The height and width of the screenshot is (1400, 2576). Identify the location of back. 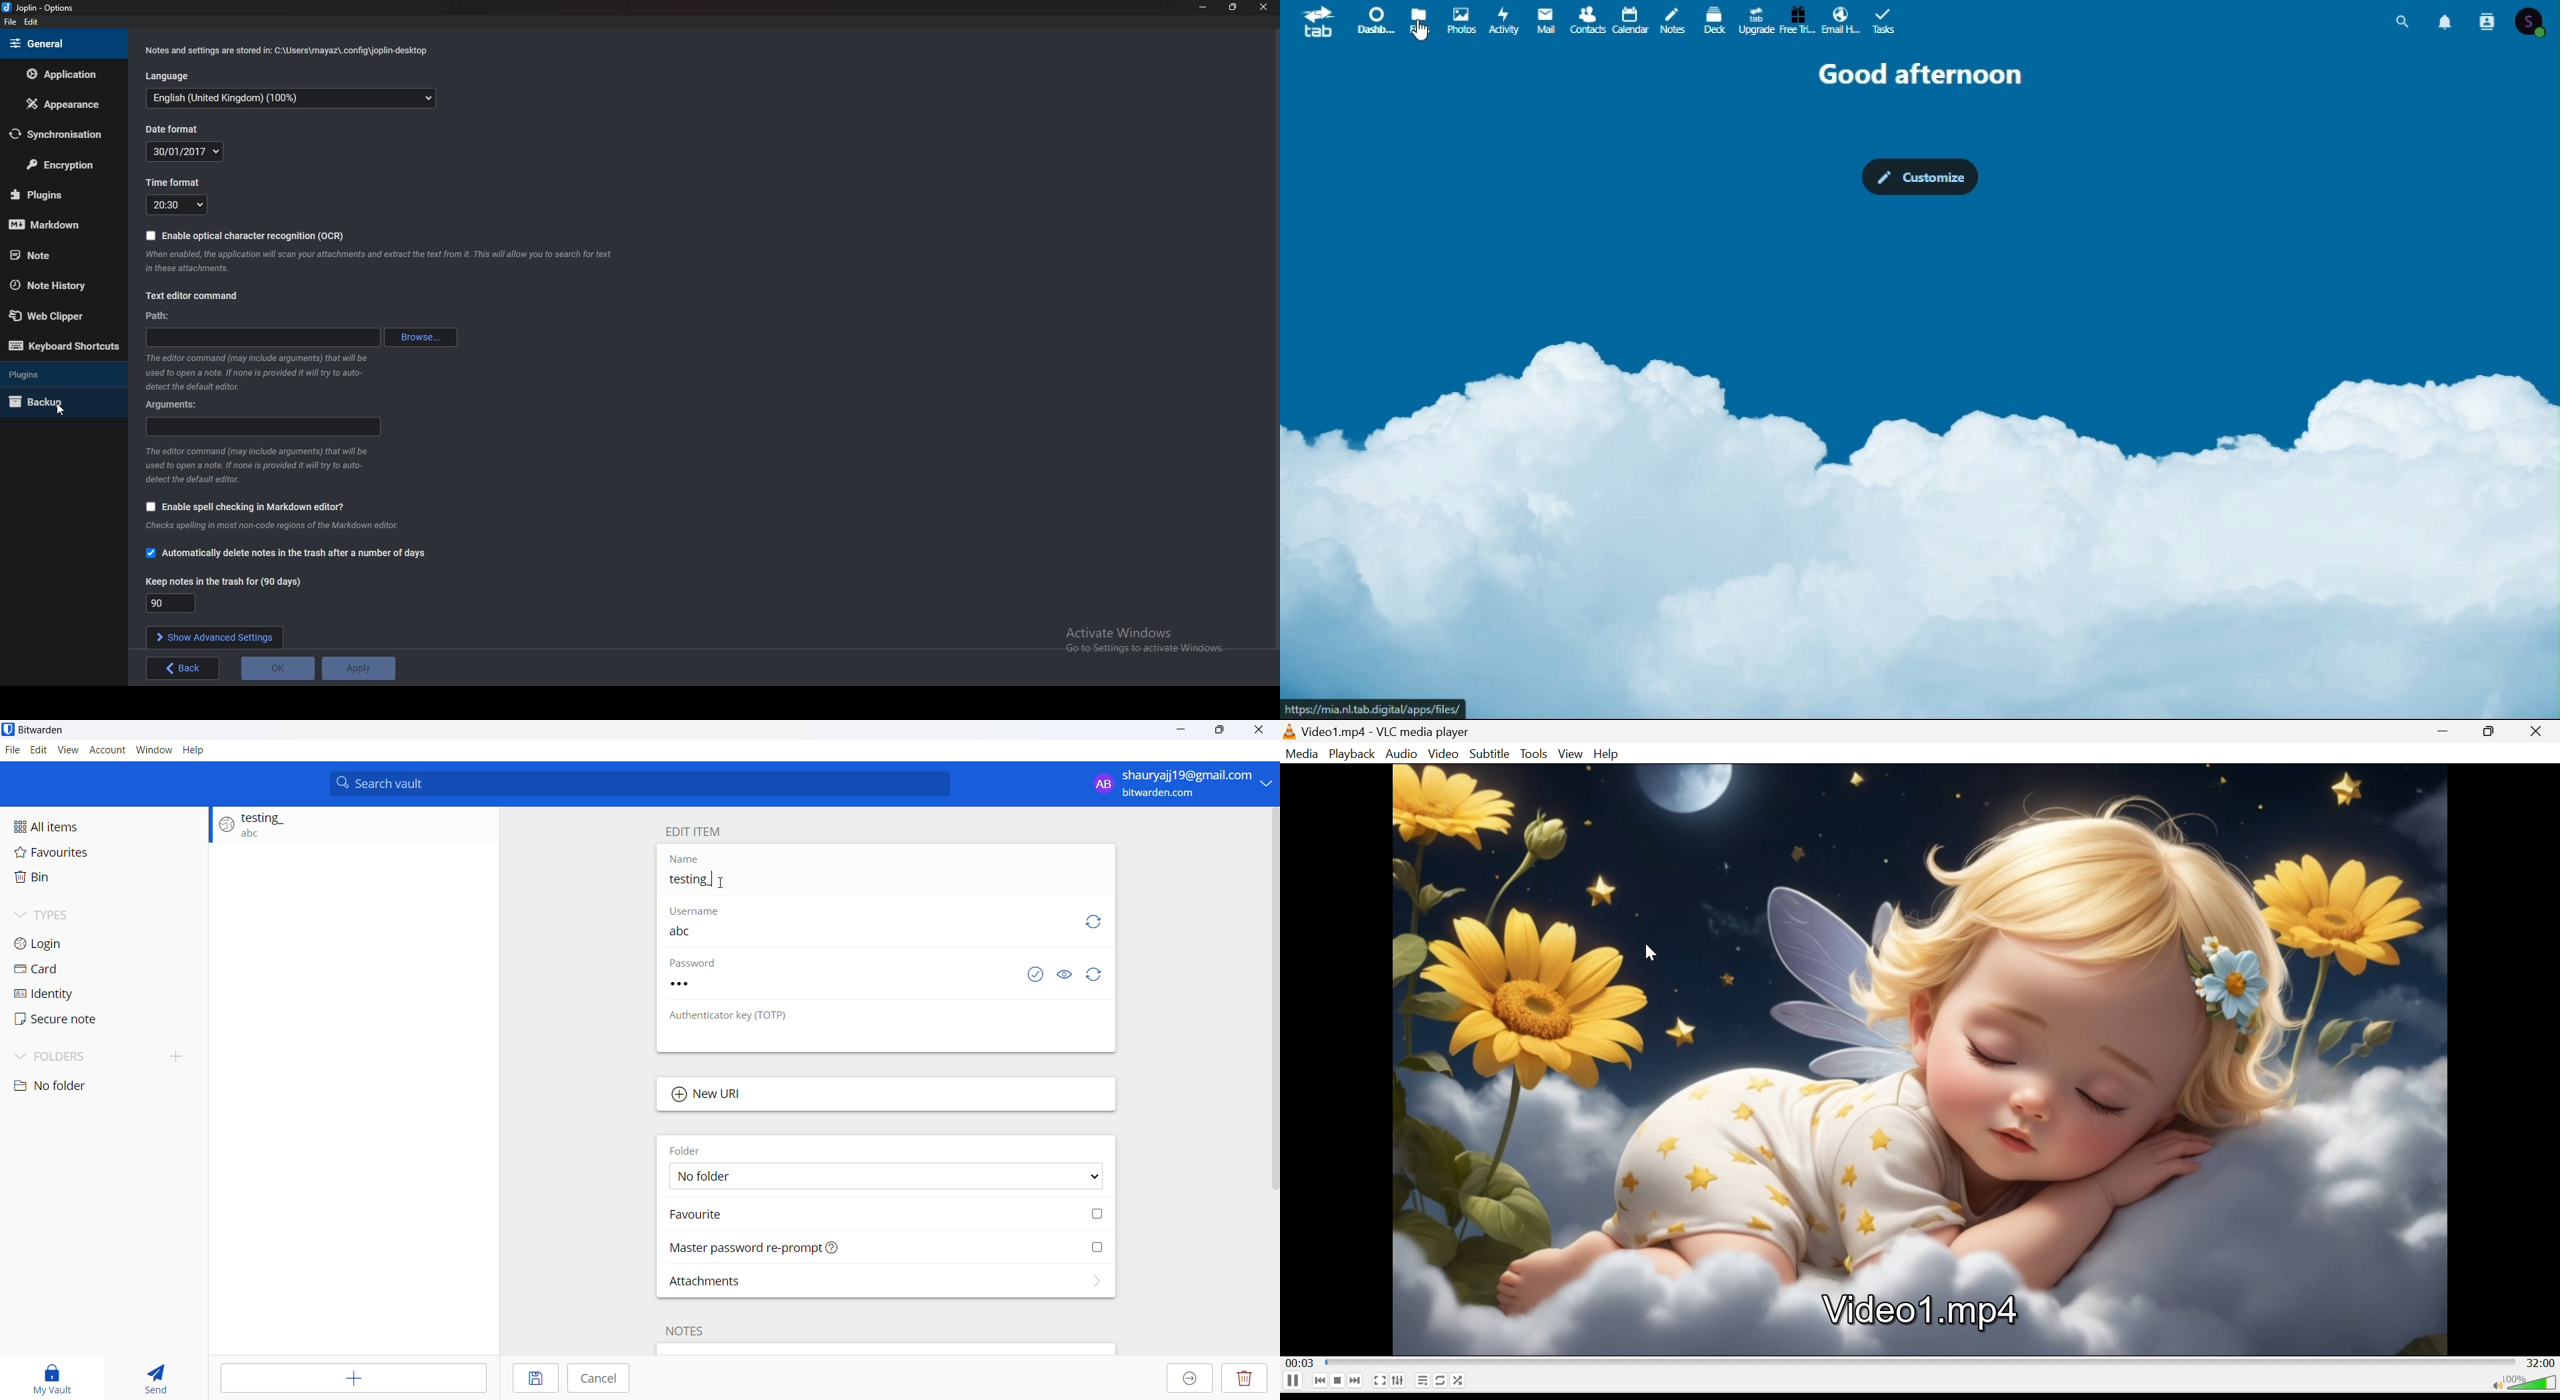
(183, 669).